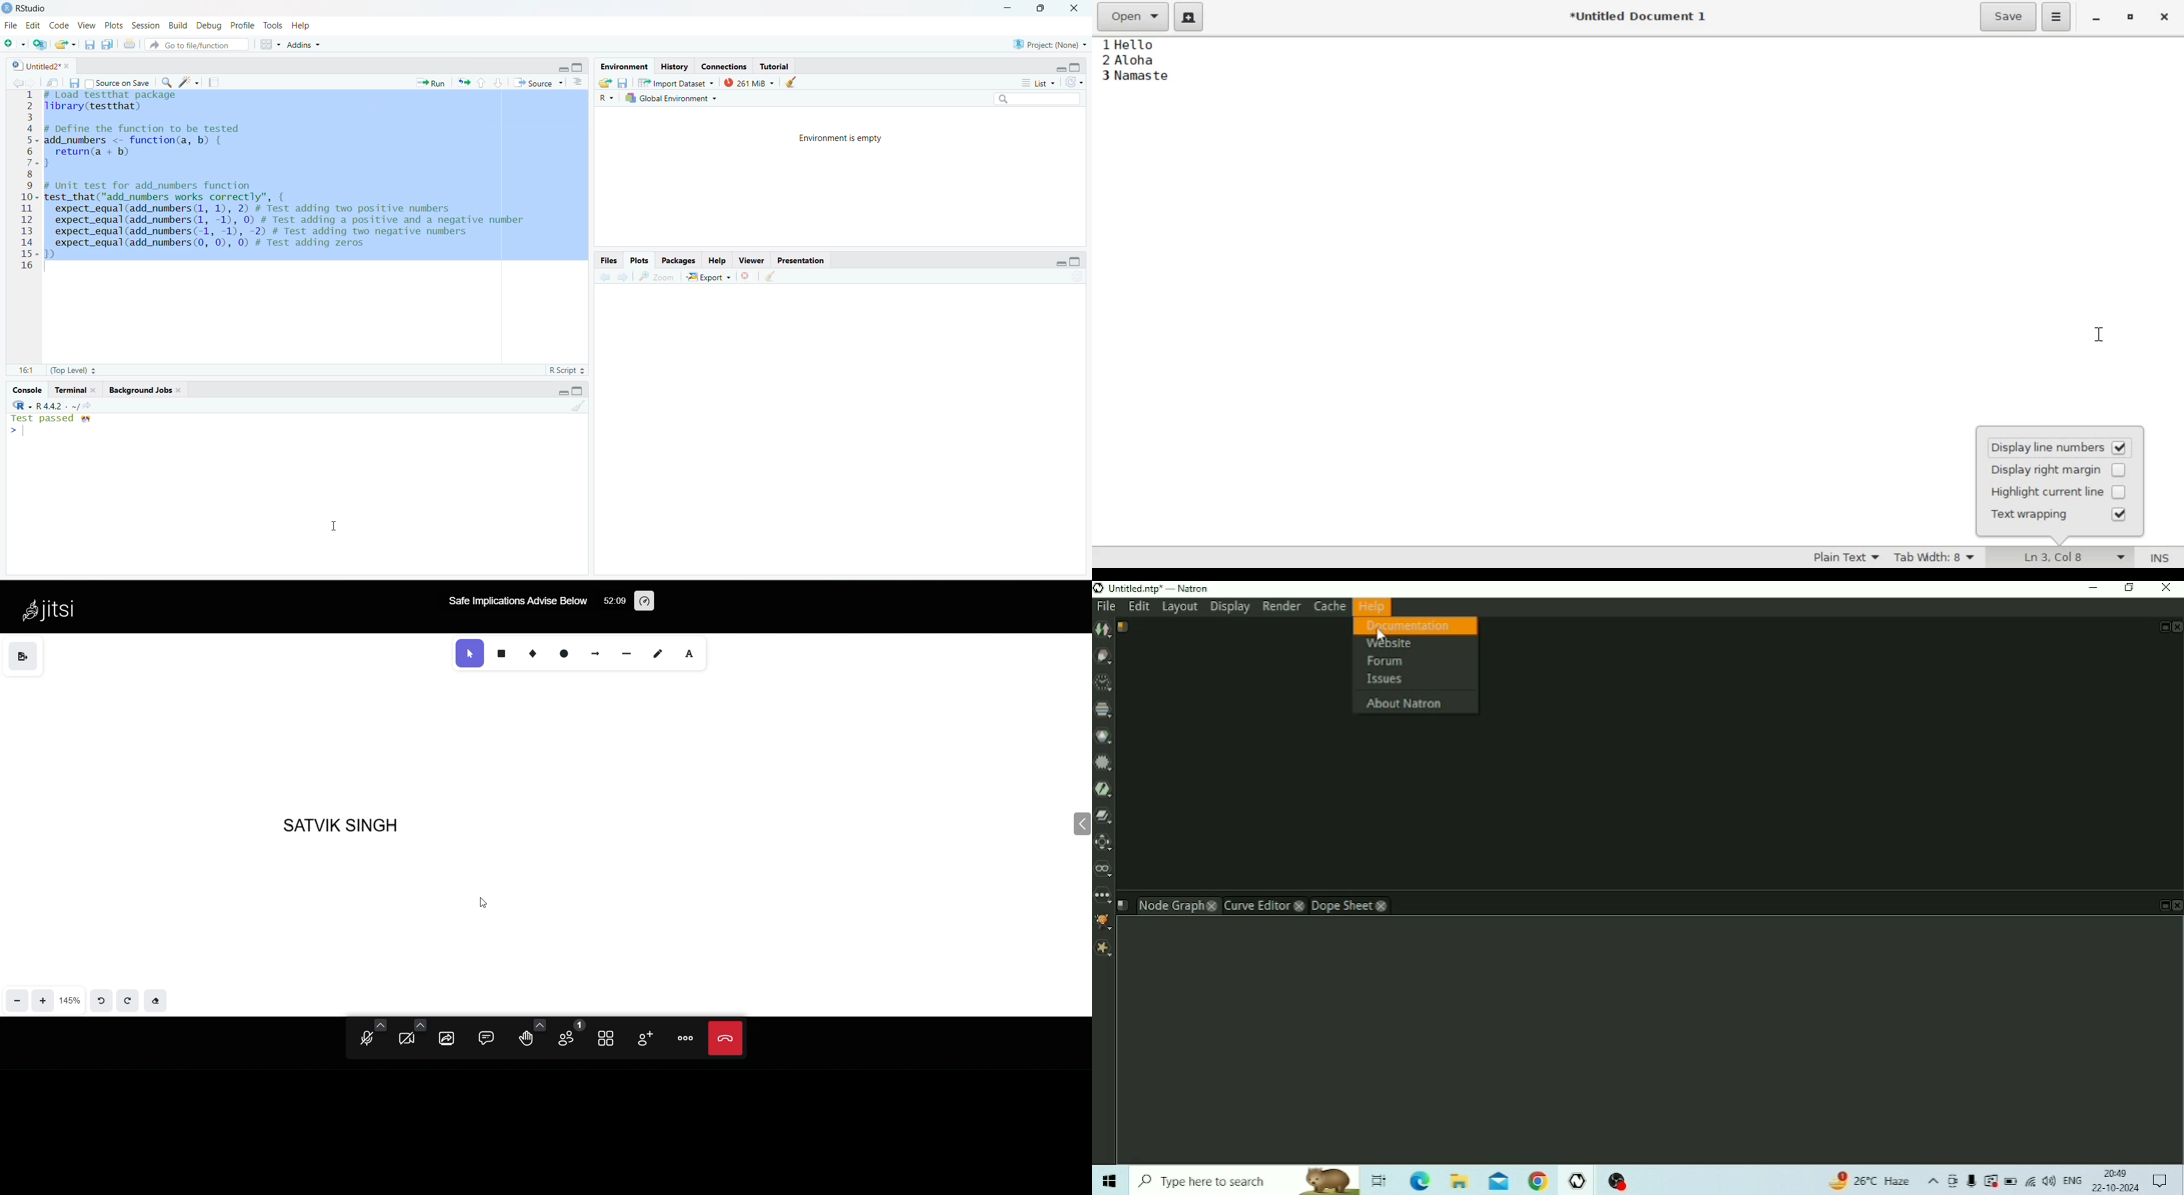 This screenshot has height=1204, width=2184. What do you see at coordinates (1073, 82) in the screenshot?
I see `Refresh` at bounding box center [1073, 82].